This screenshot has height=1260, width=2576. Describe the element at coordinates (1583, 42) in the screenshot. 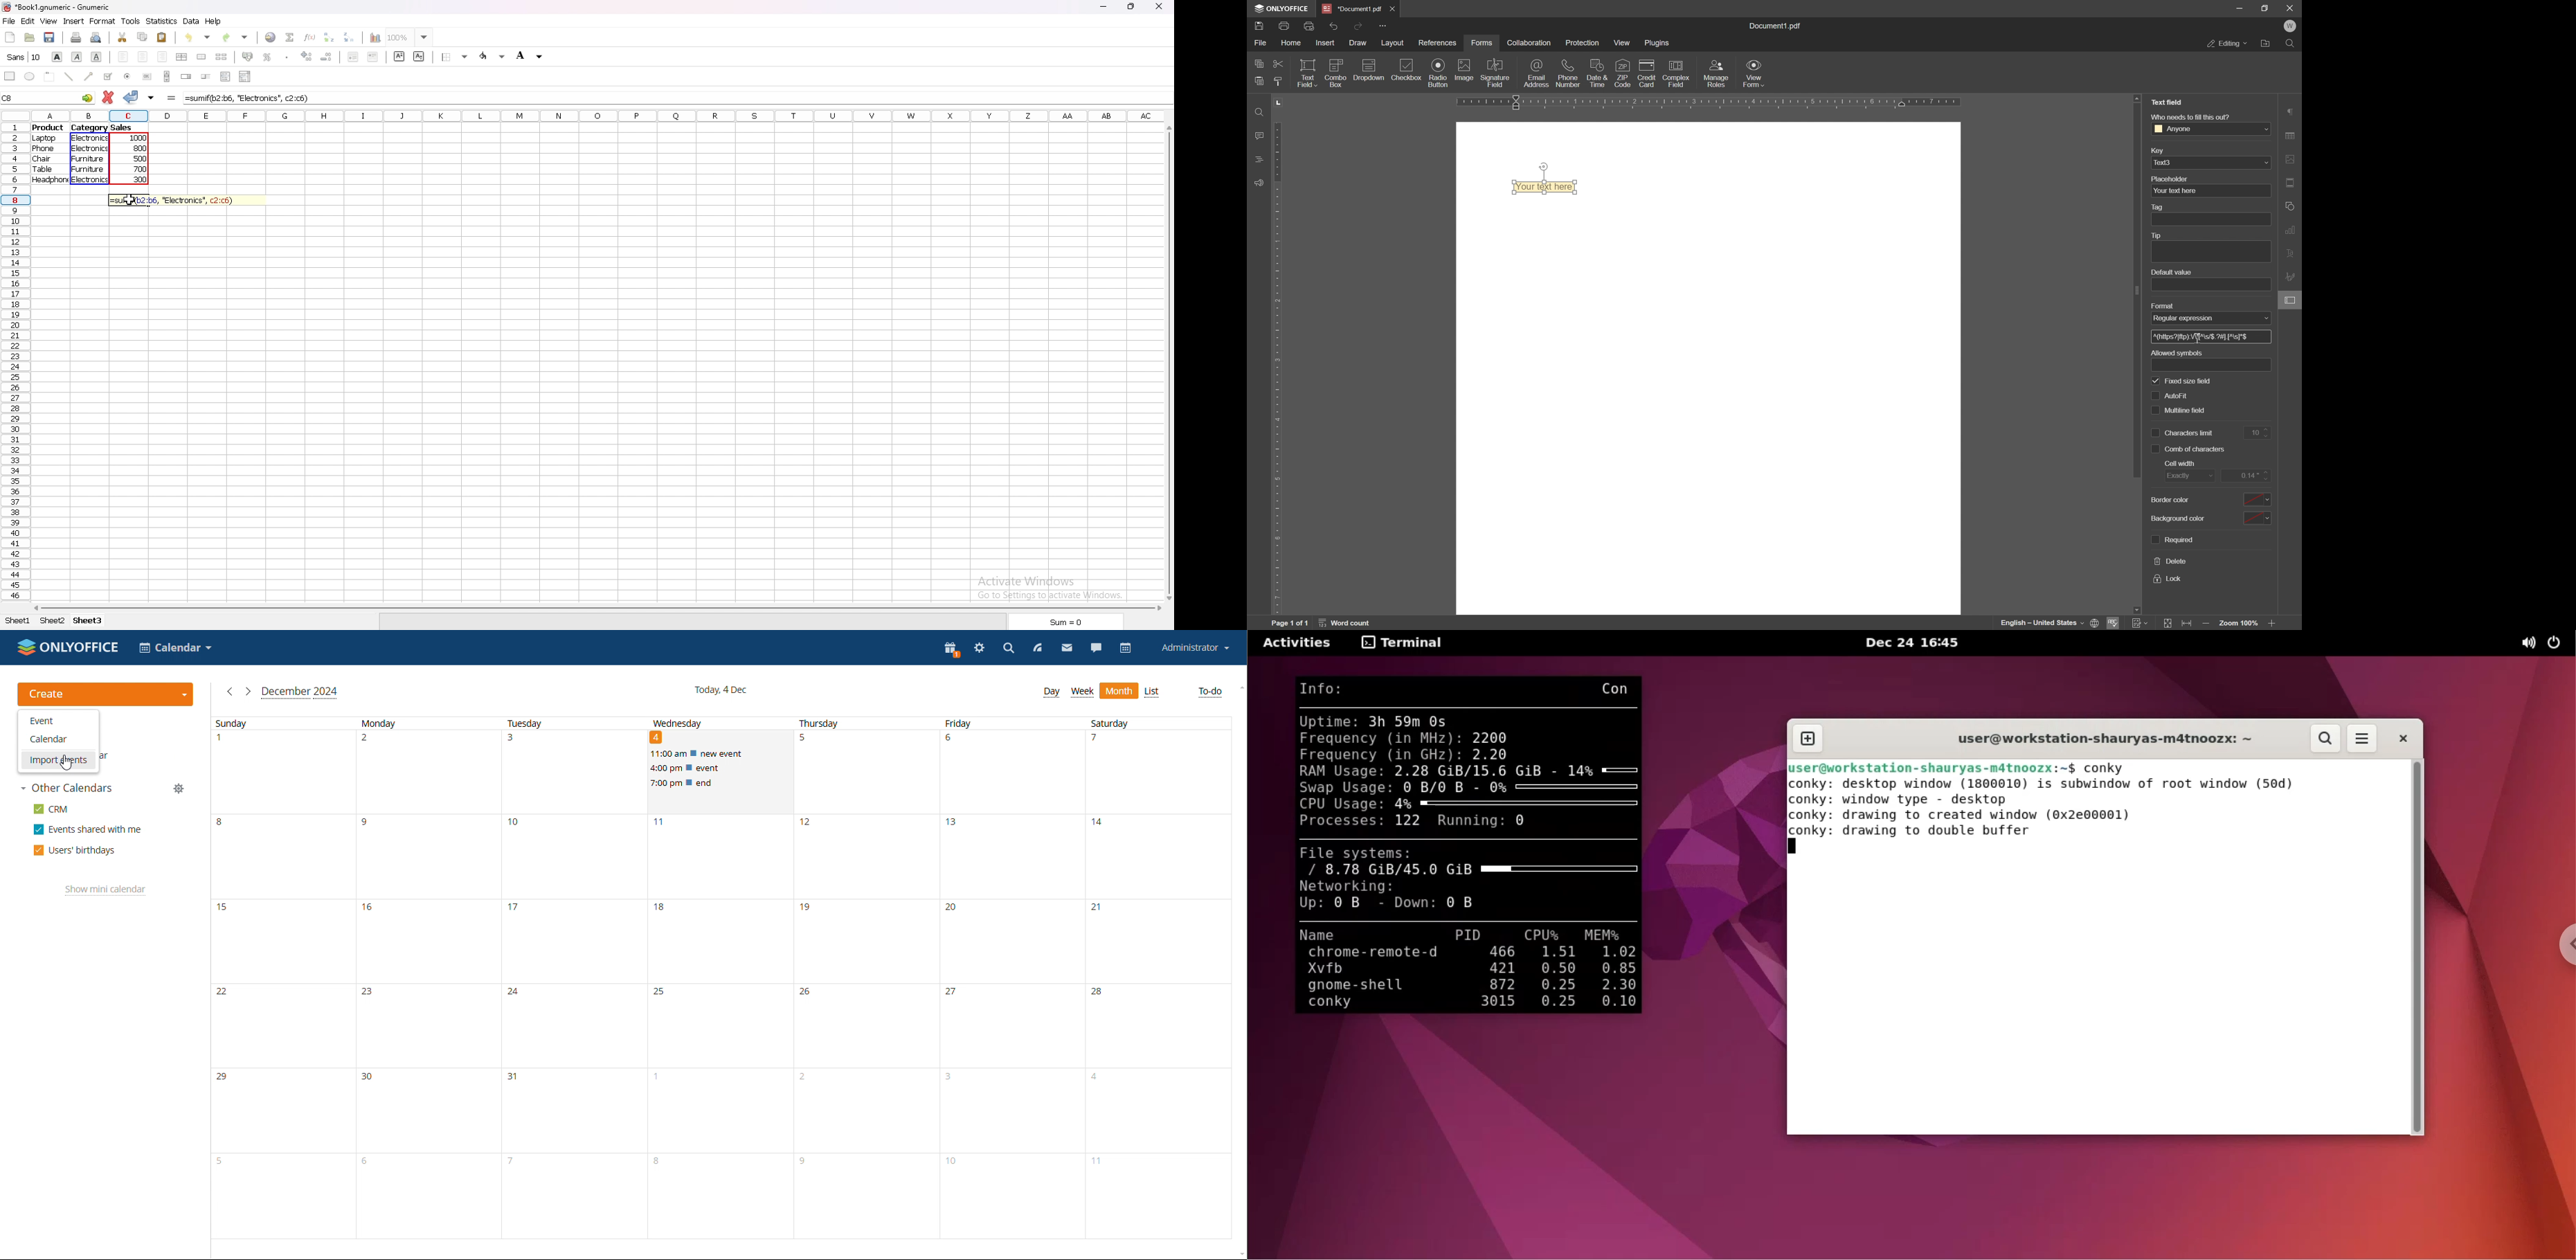

I see `protection` at that location.